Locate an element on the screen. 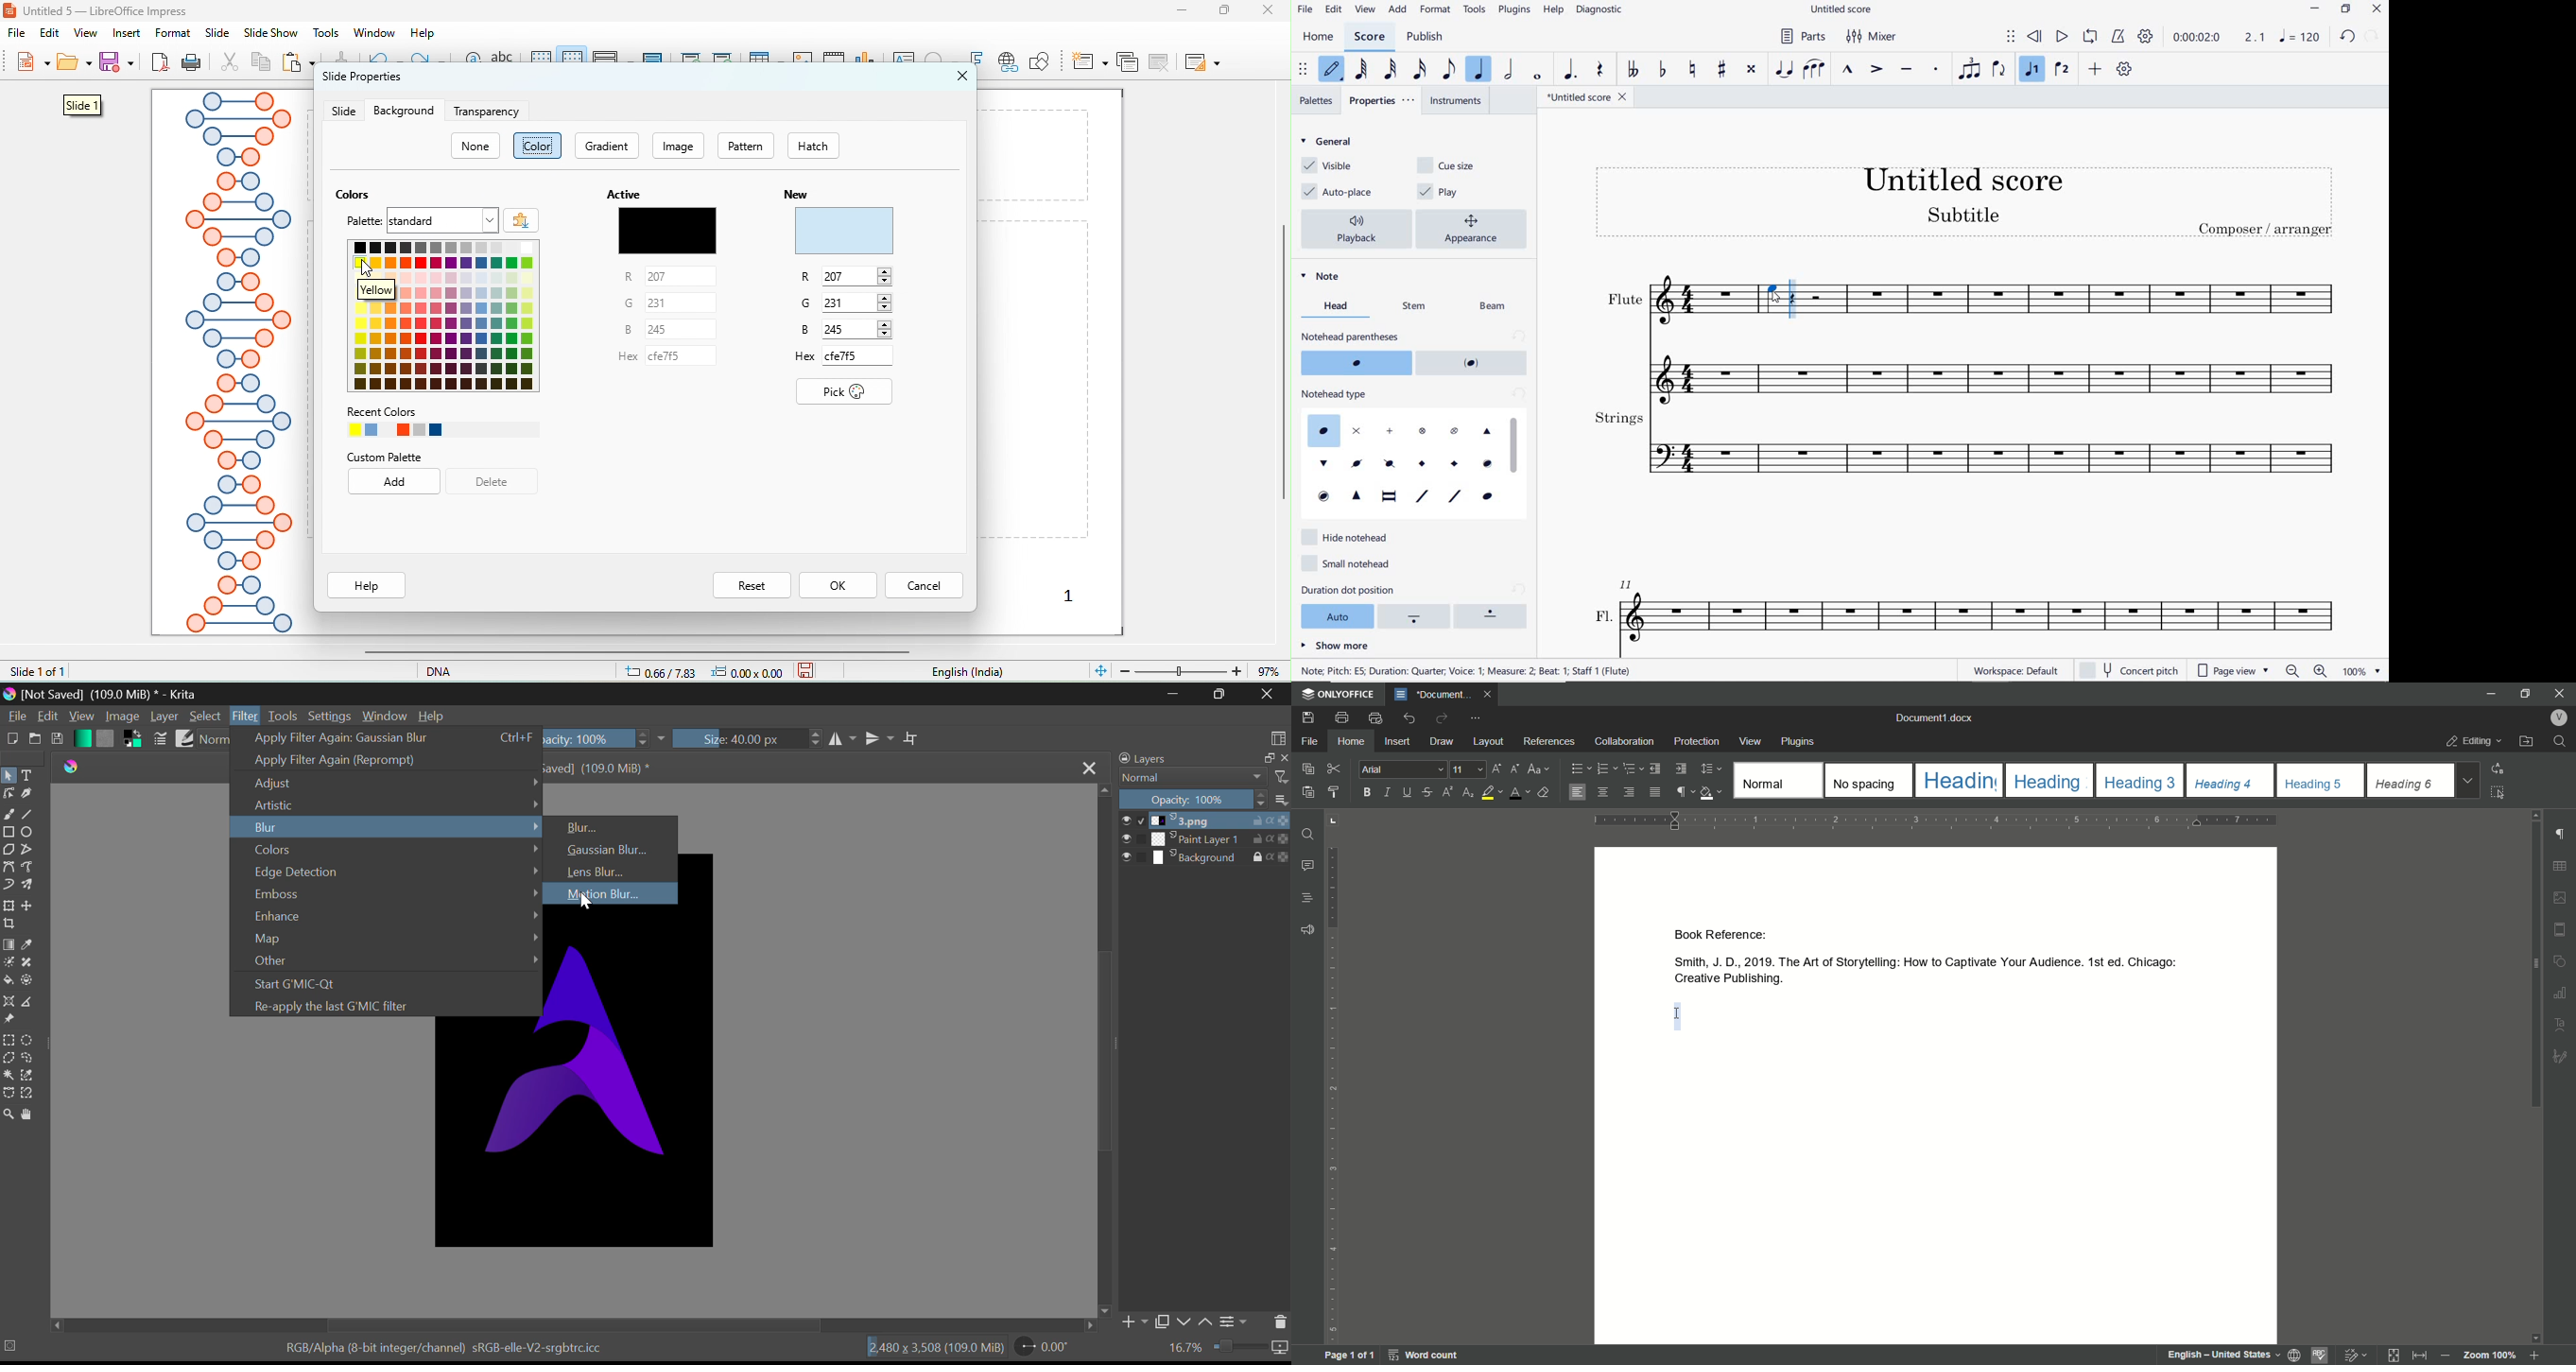 This screenshot has width=2576, height=1372. document title is located at coordinates (1432, 694).